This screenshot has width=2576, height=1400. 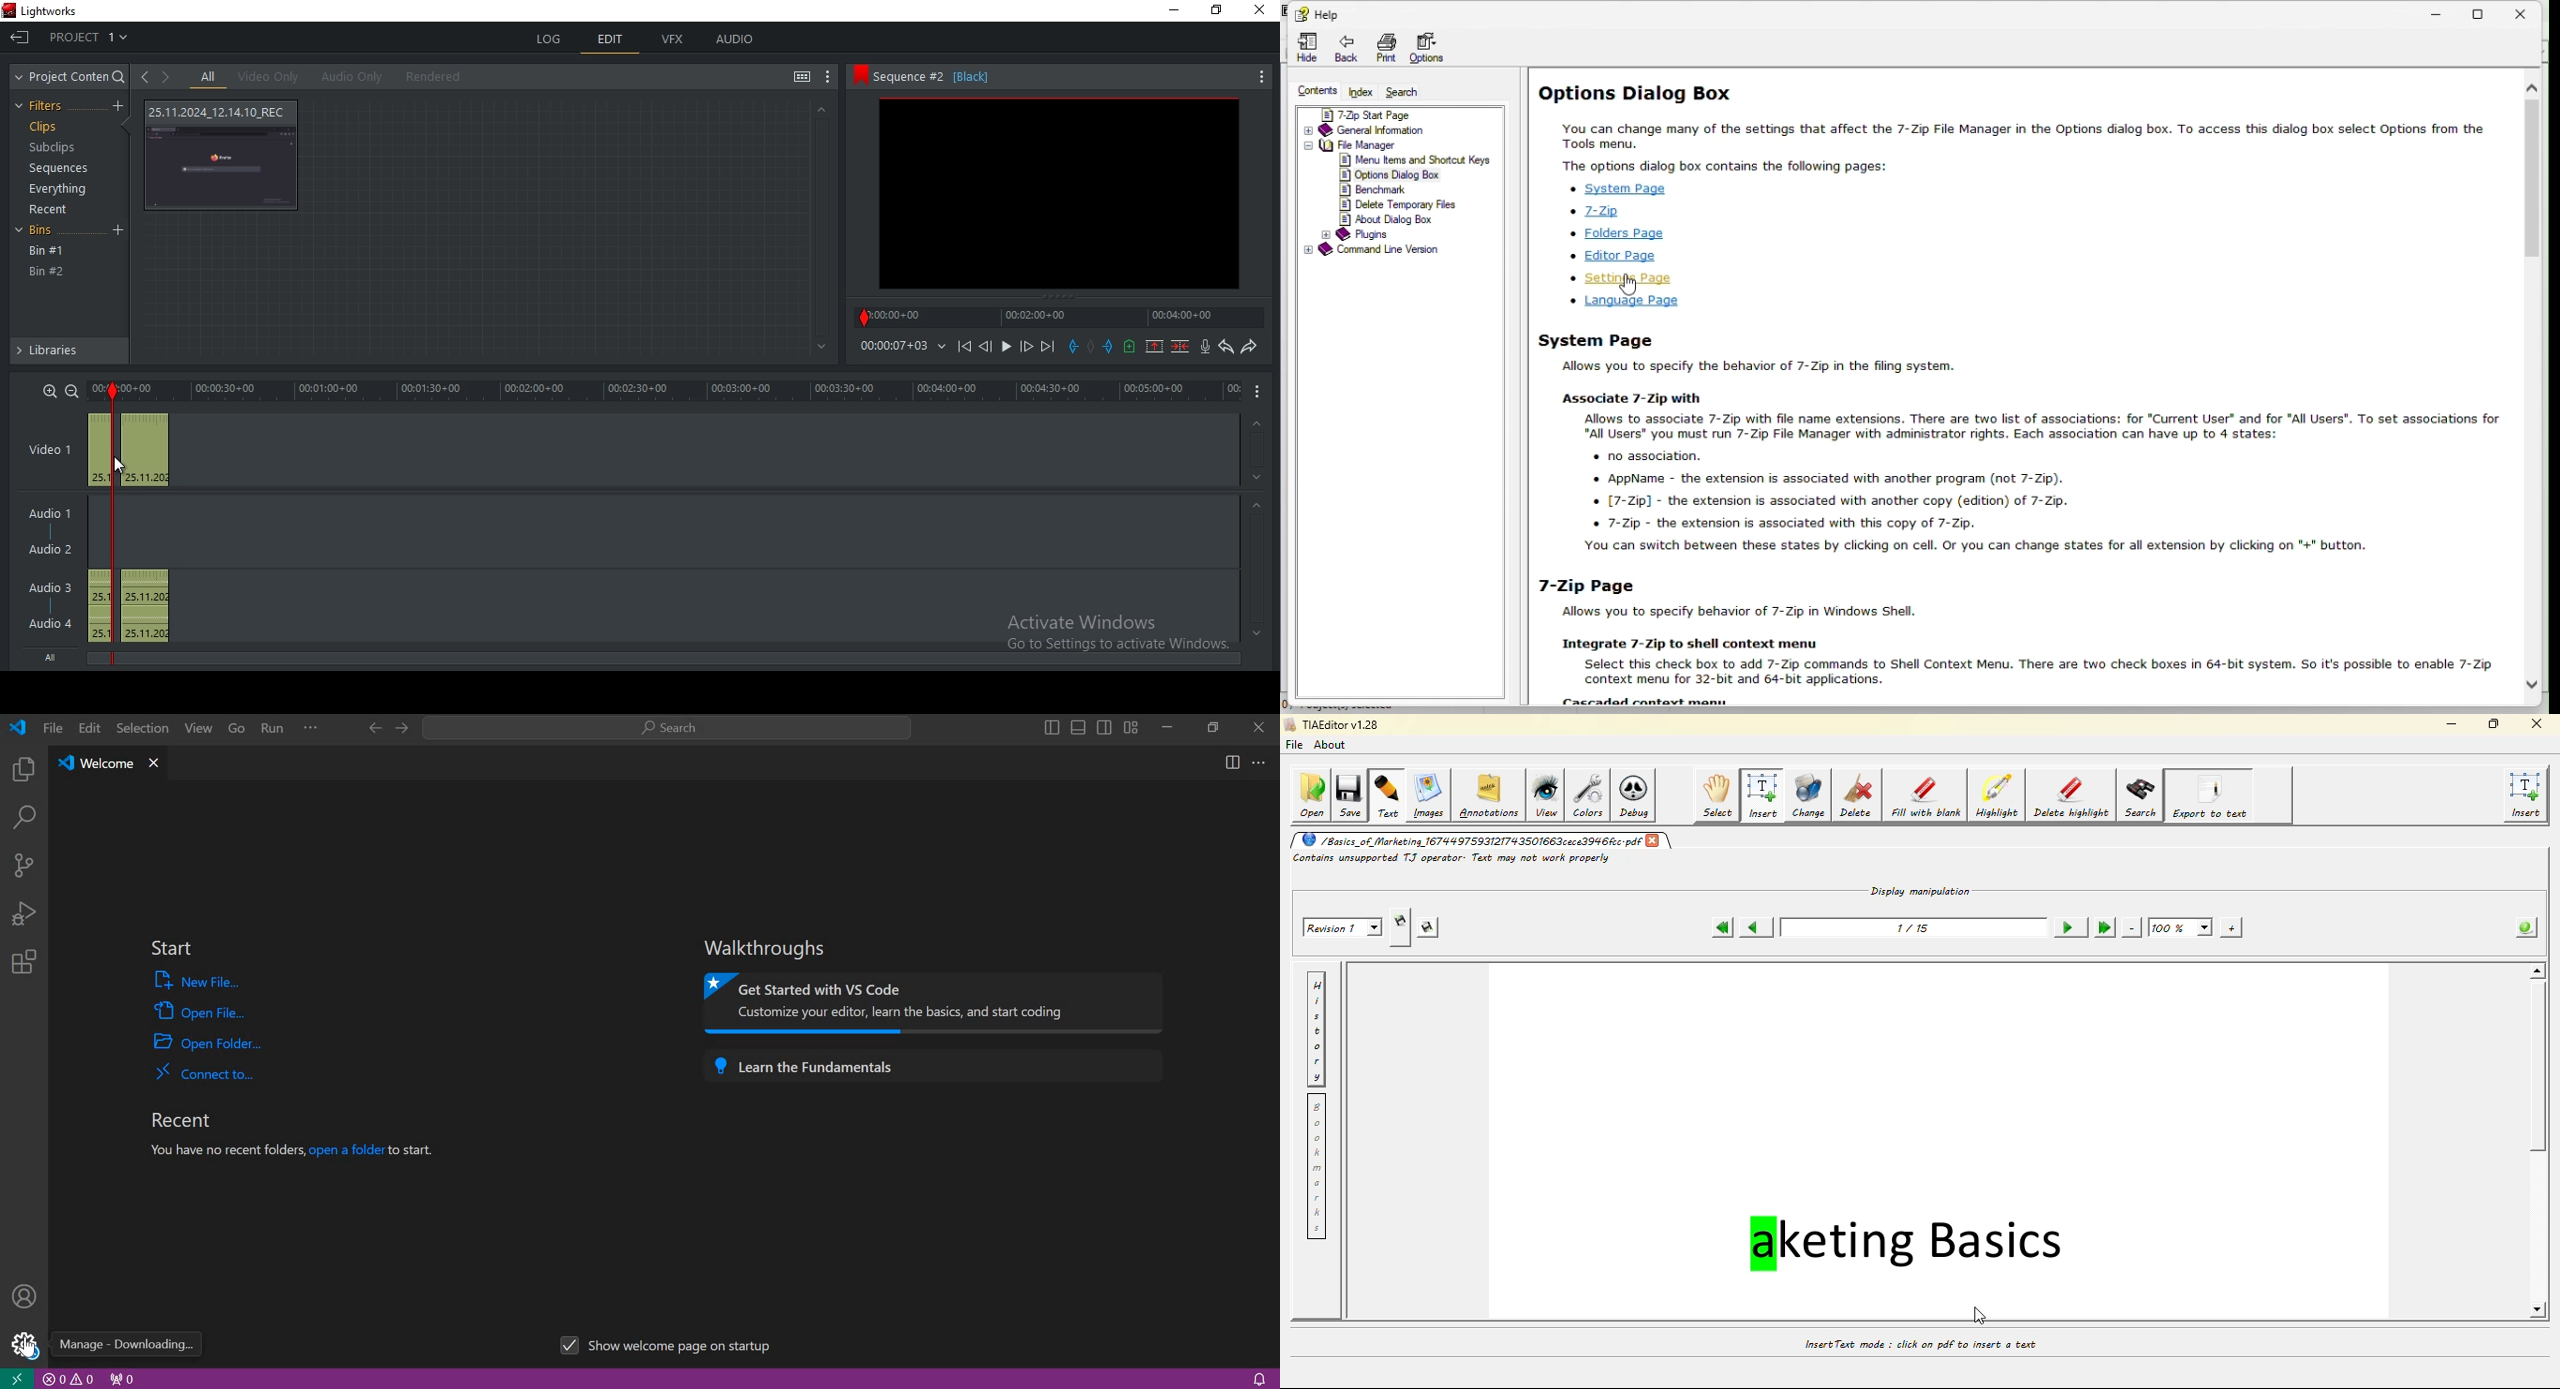 What do you see at coordinates (1091, 346) in the screenshot?
I see `add mark` at bounding box center [1091, 346].